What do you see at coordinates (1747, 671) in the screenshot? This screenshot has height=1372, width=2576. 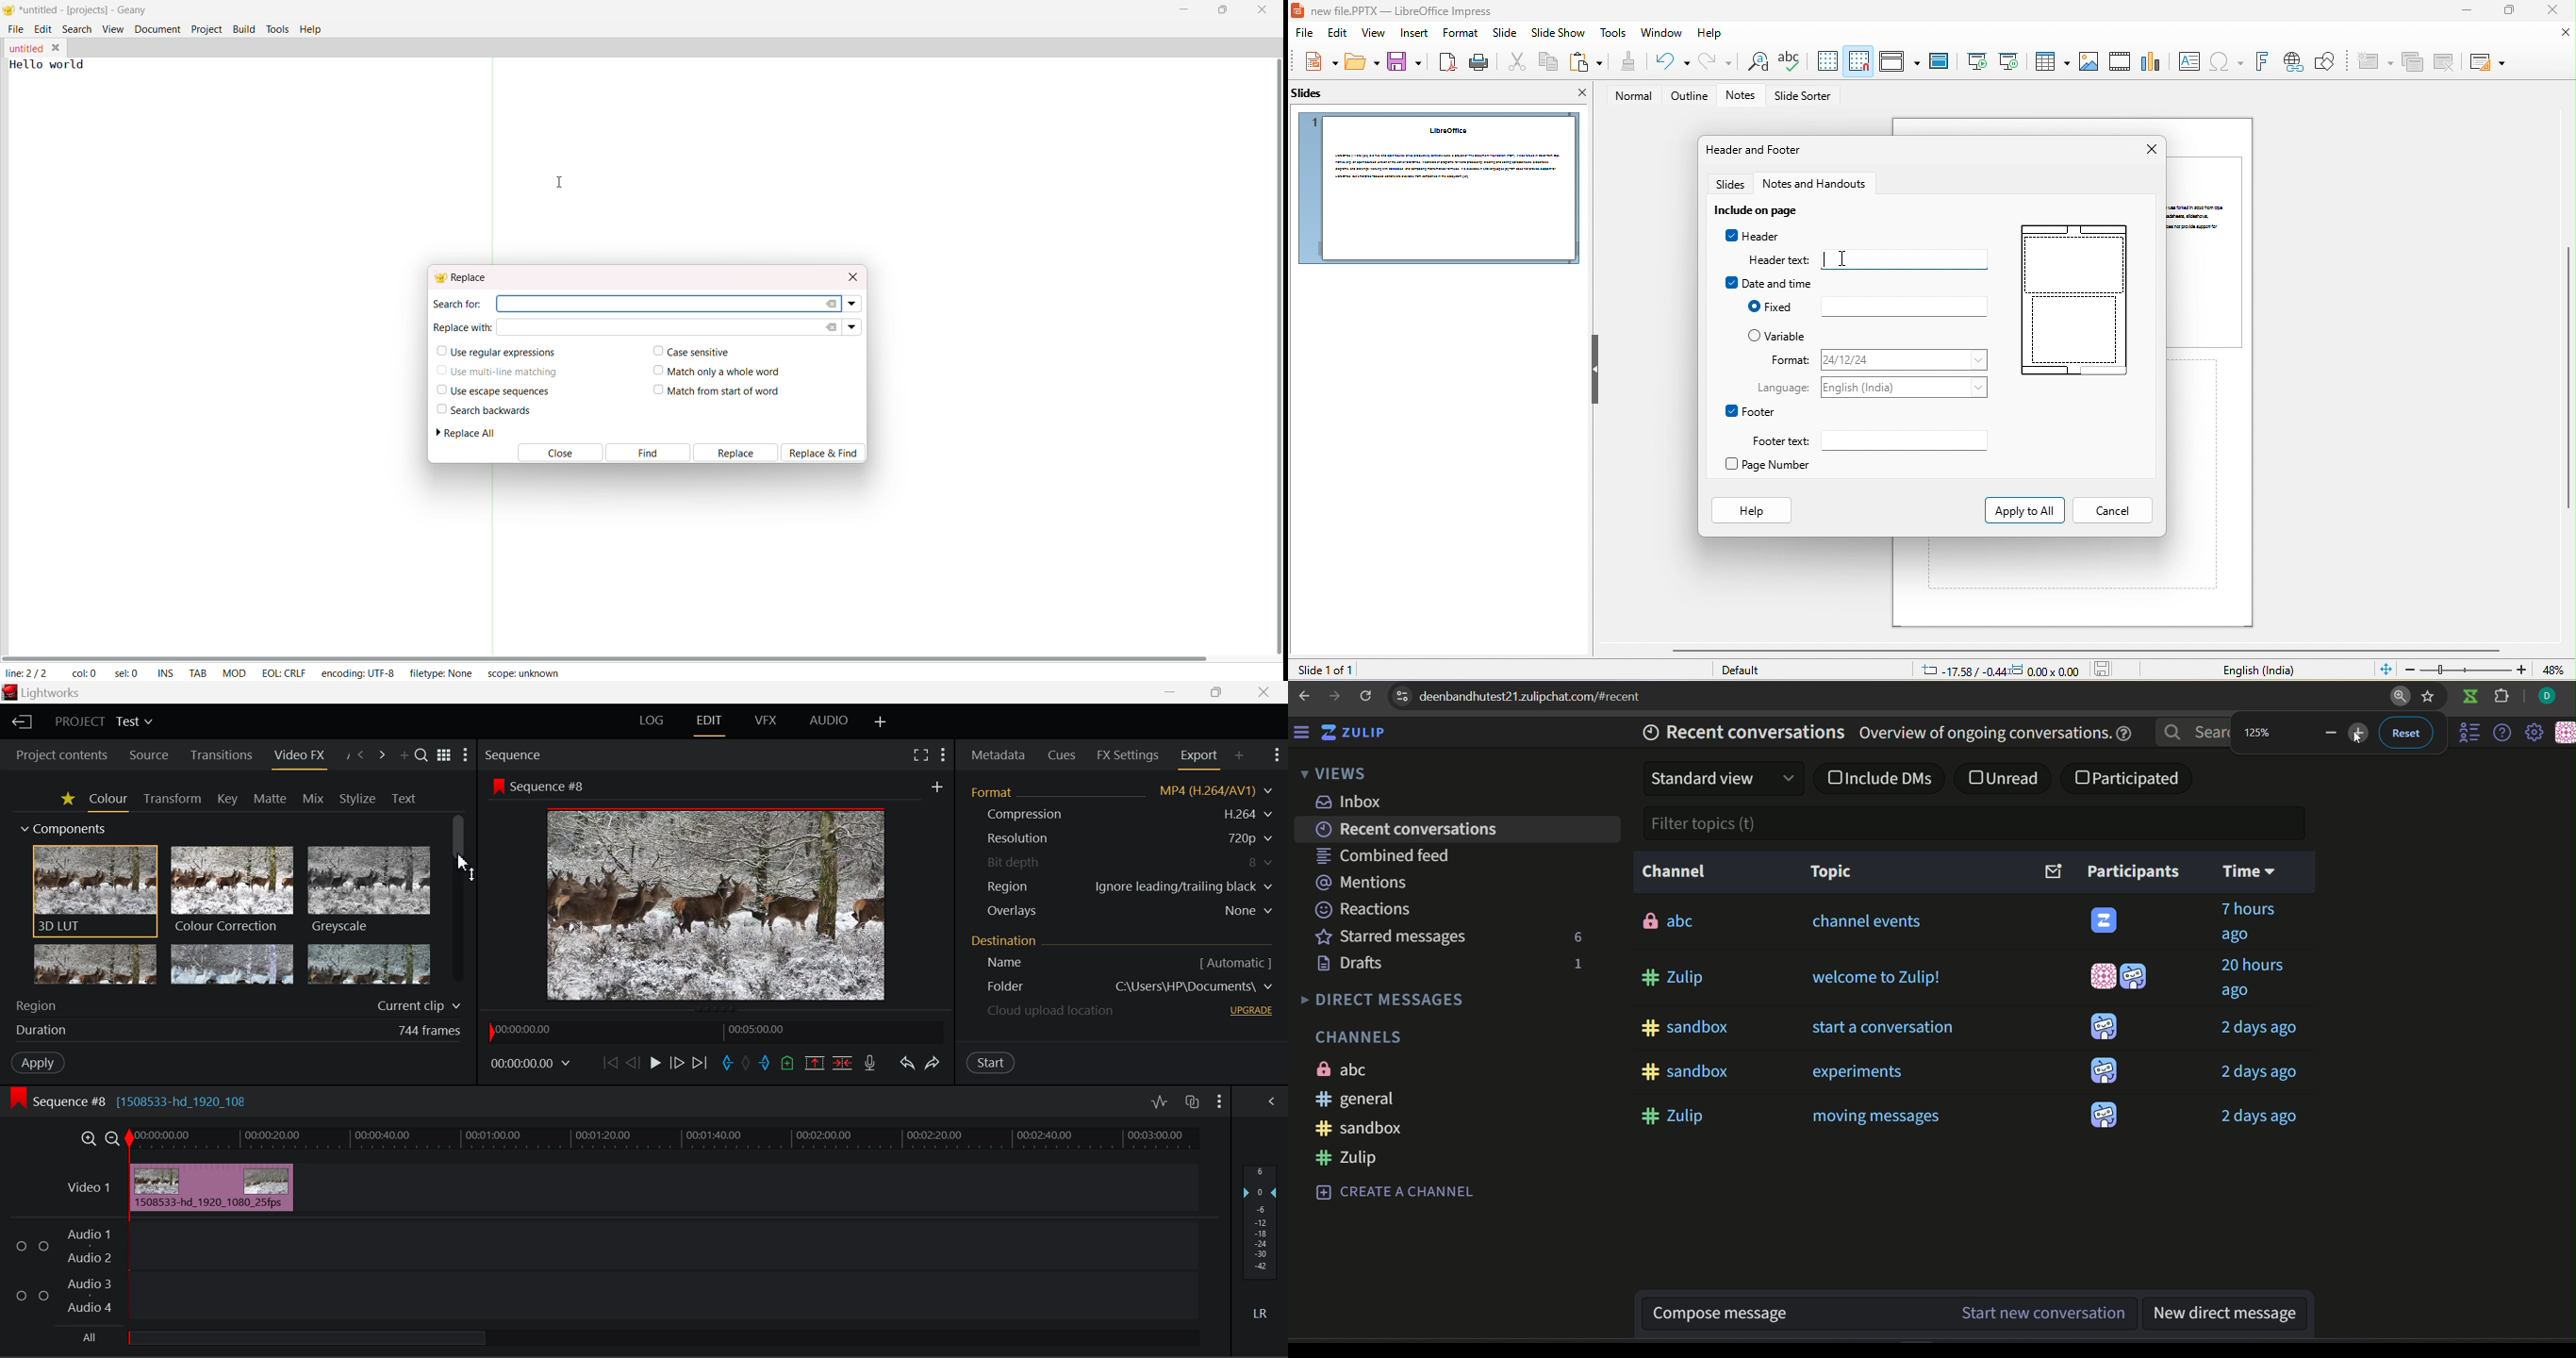 I see `default` at bounding box center [1747, 671].